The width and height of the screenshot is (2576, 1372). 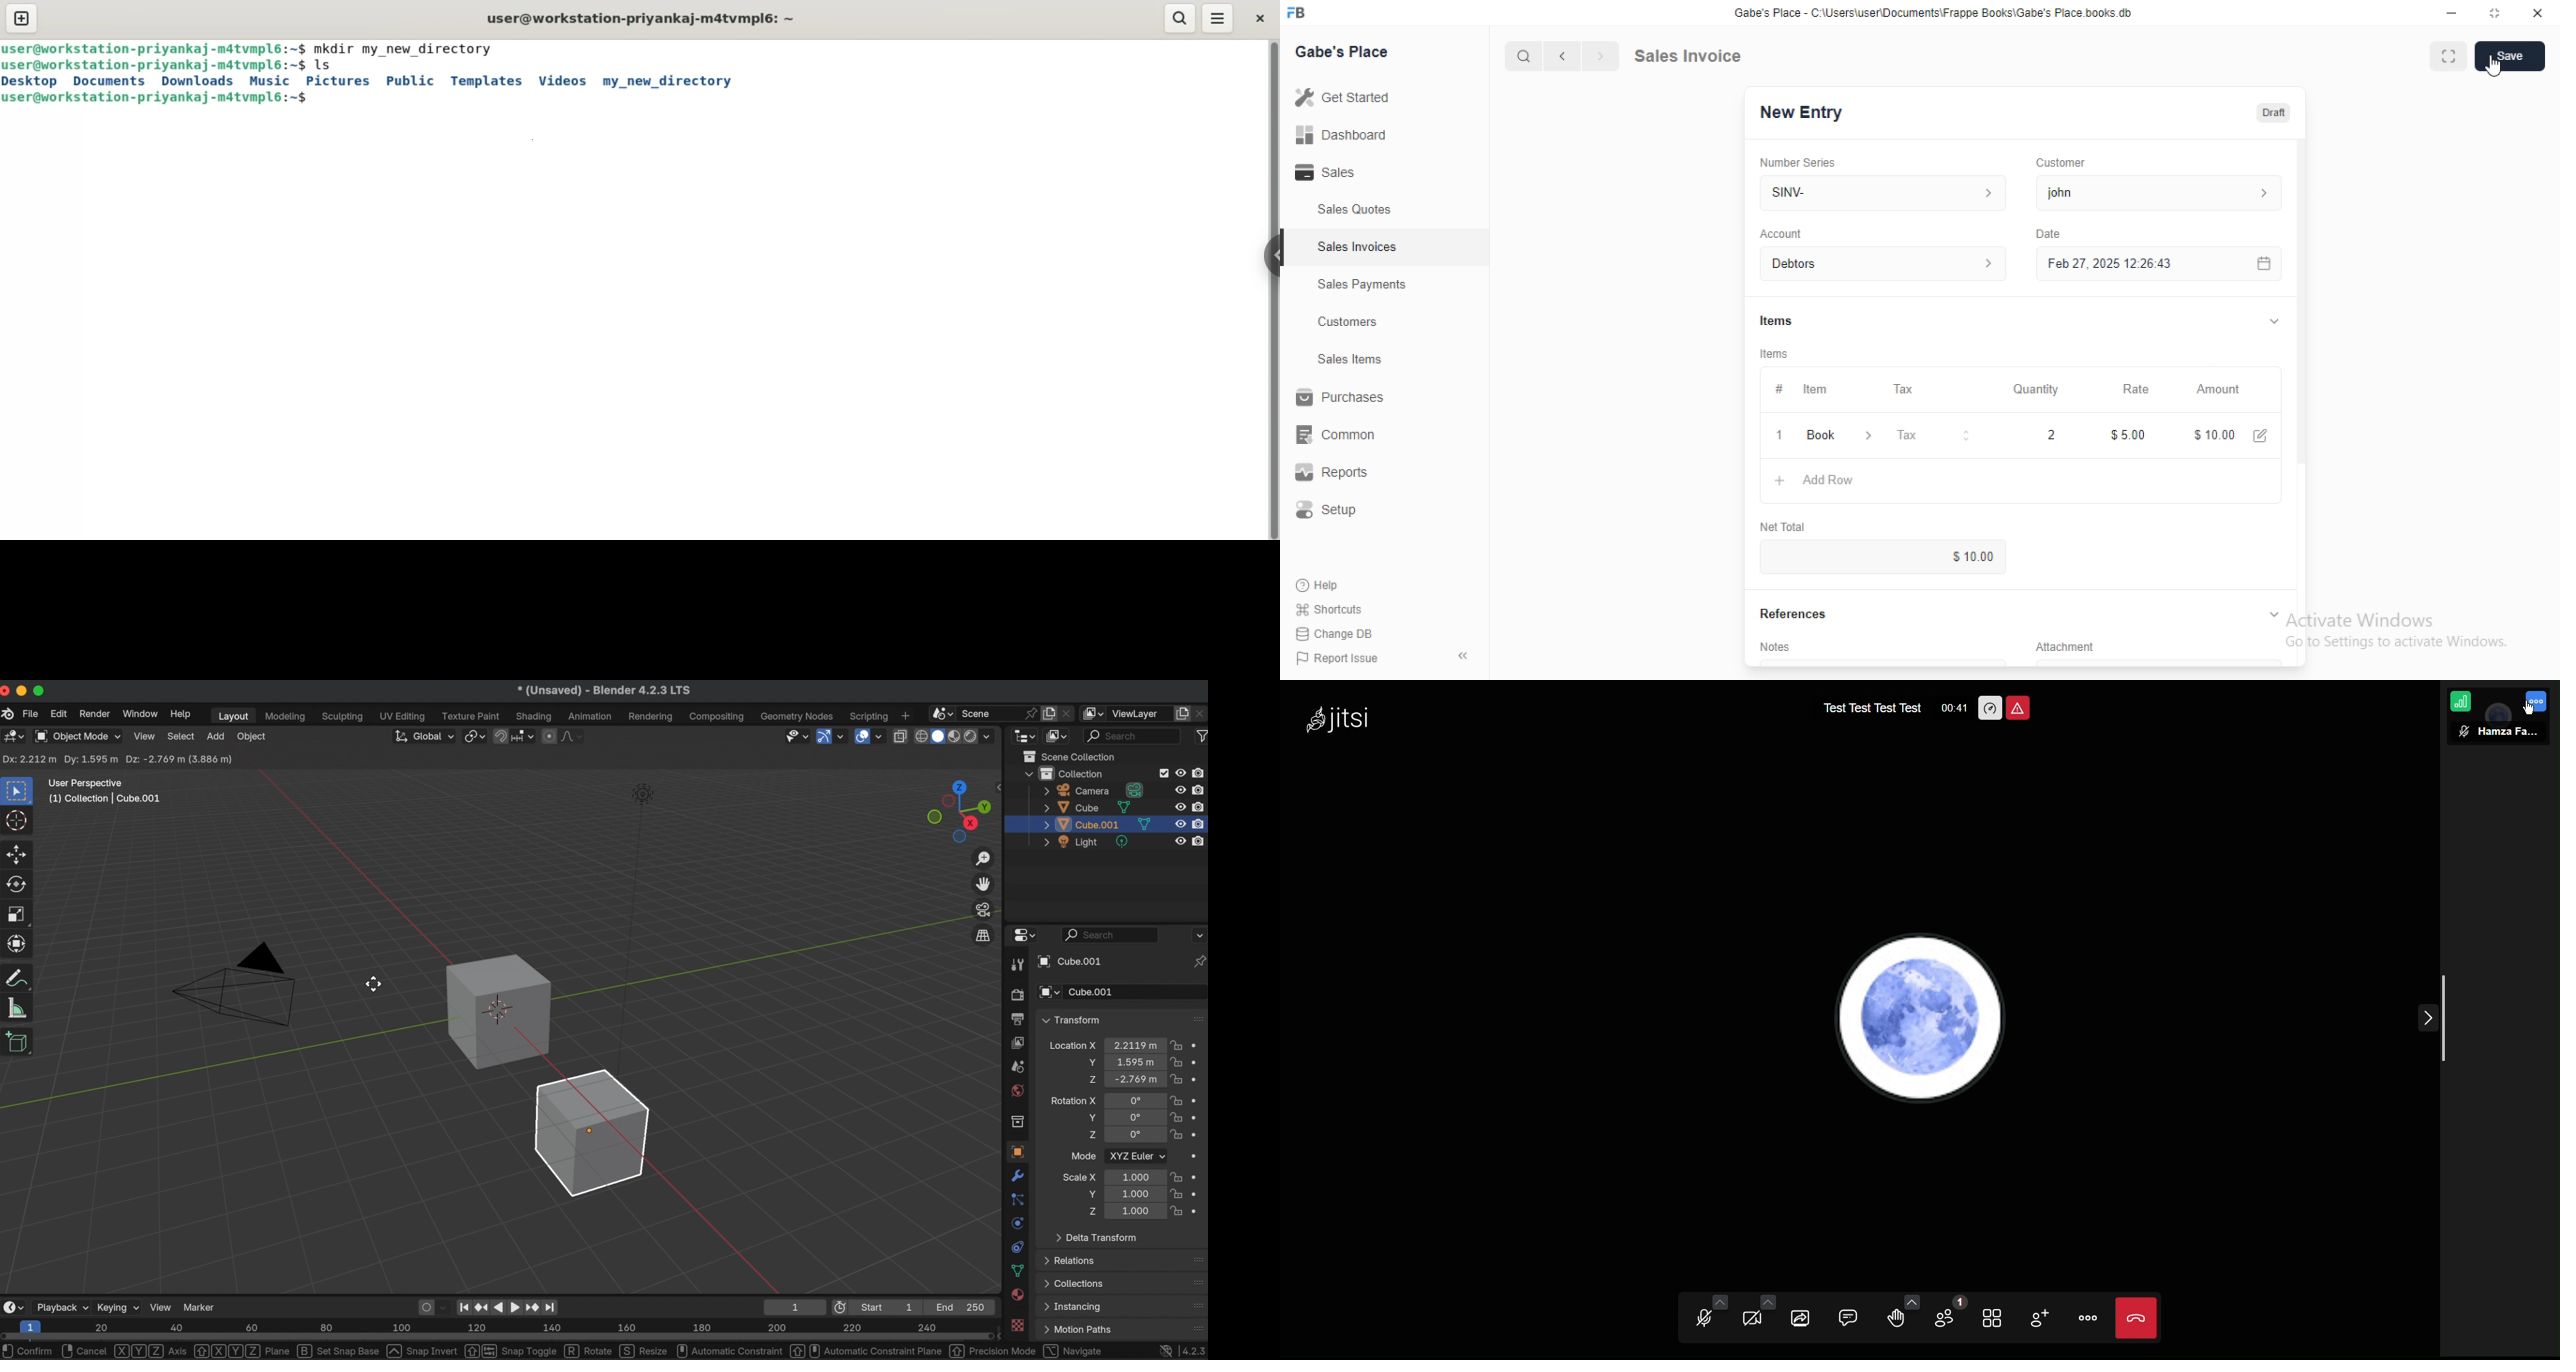 What do you see at coordinates (1774, 645) in the screenshot?
I see `Notes` at bounding box center [1774, 645].